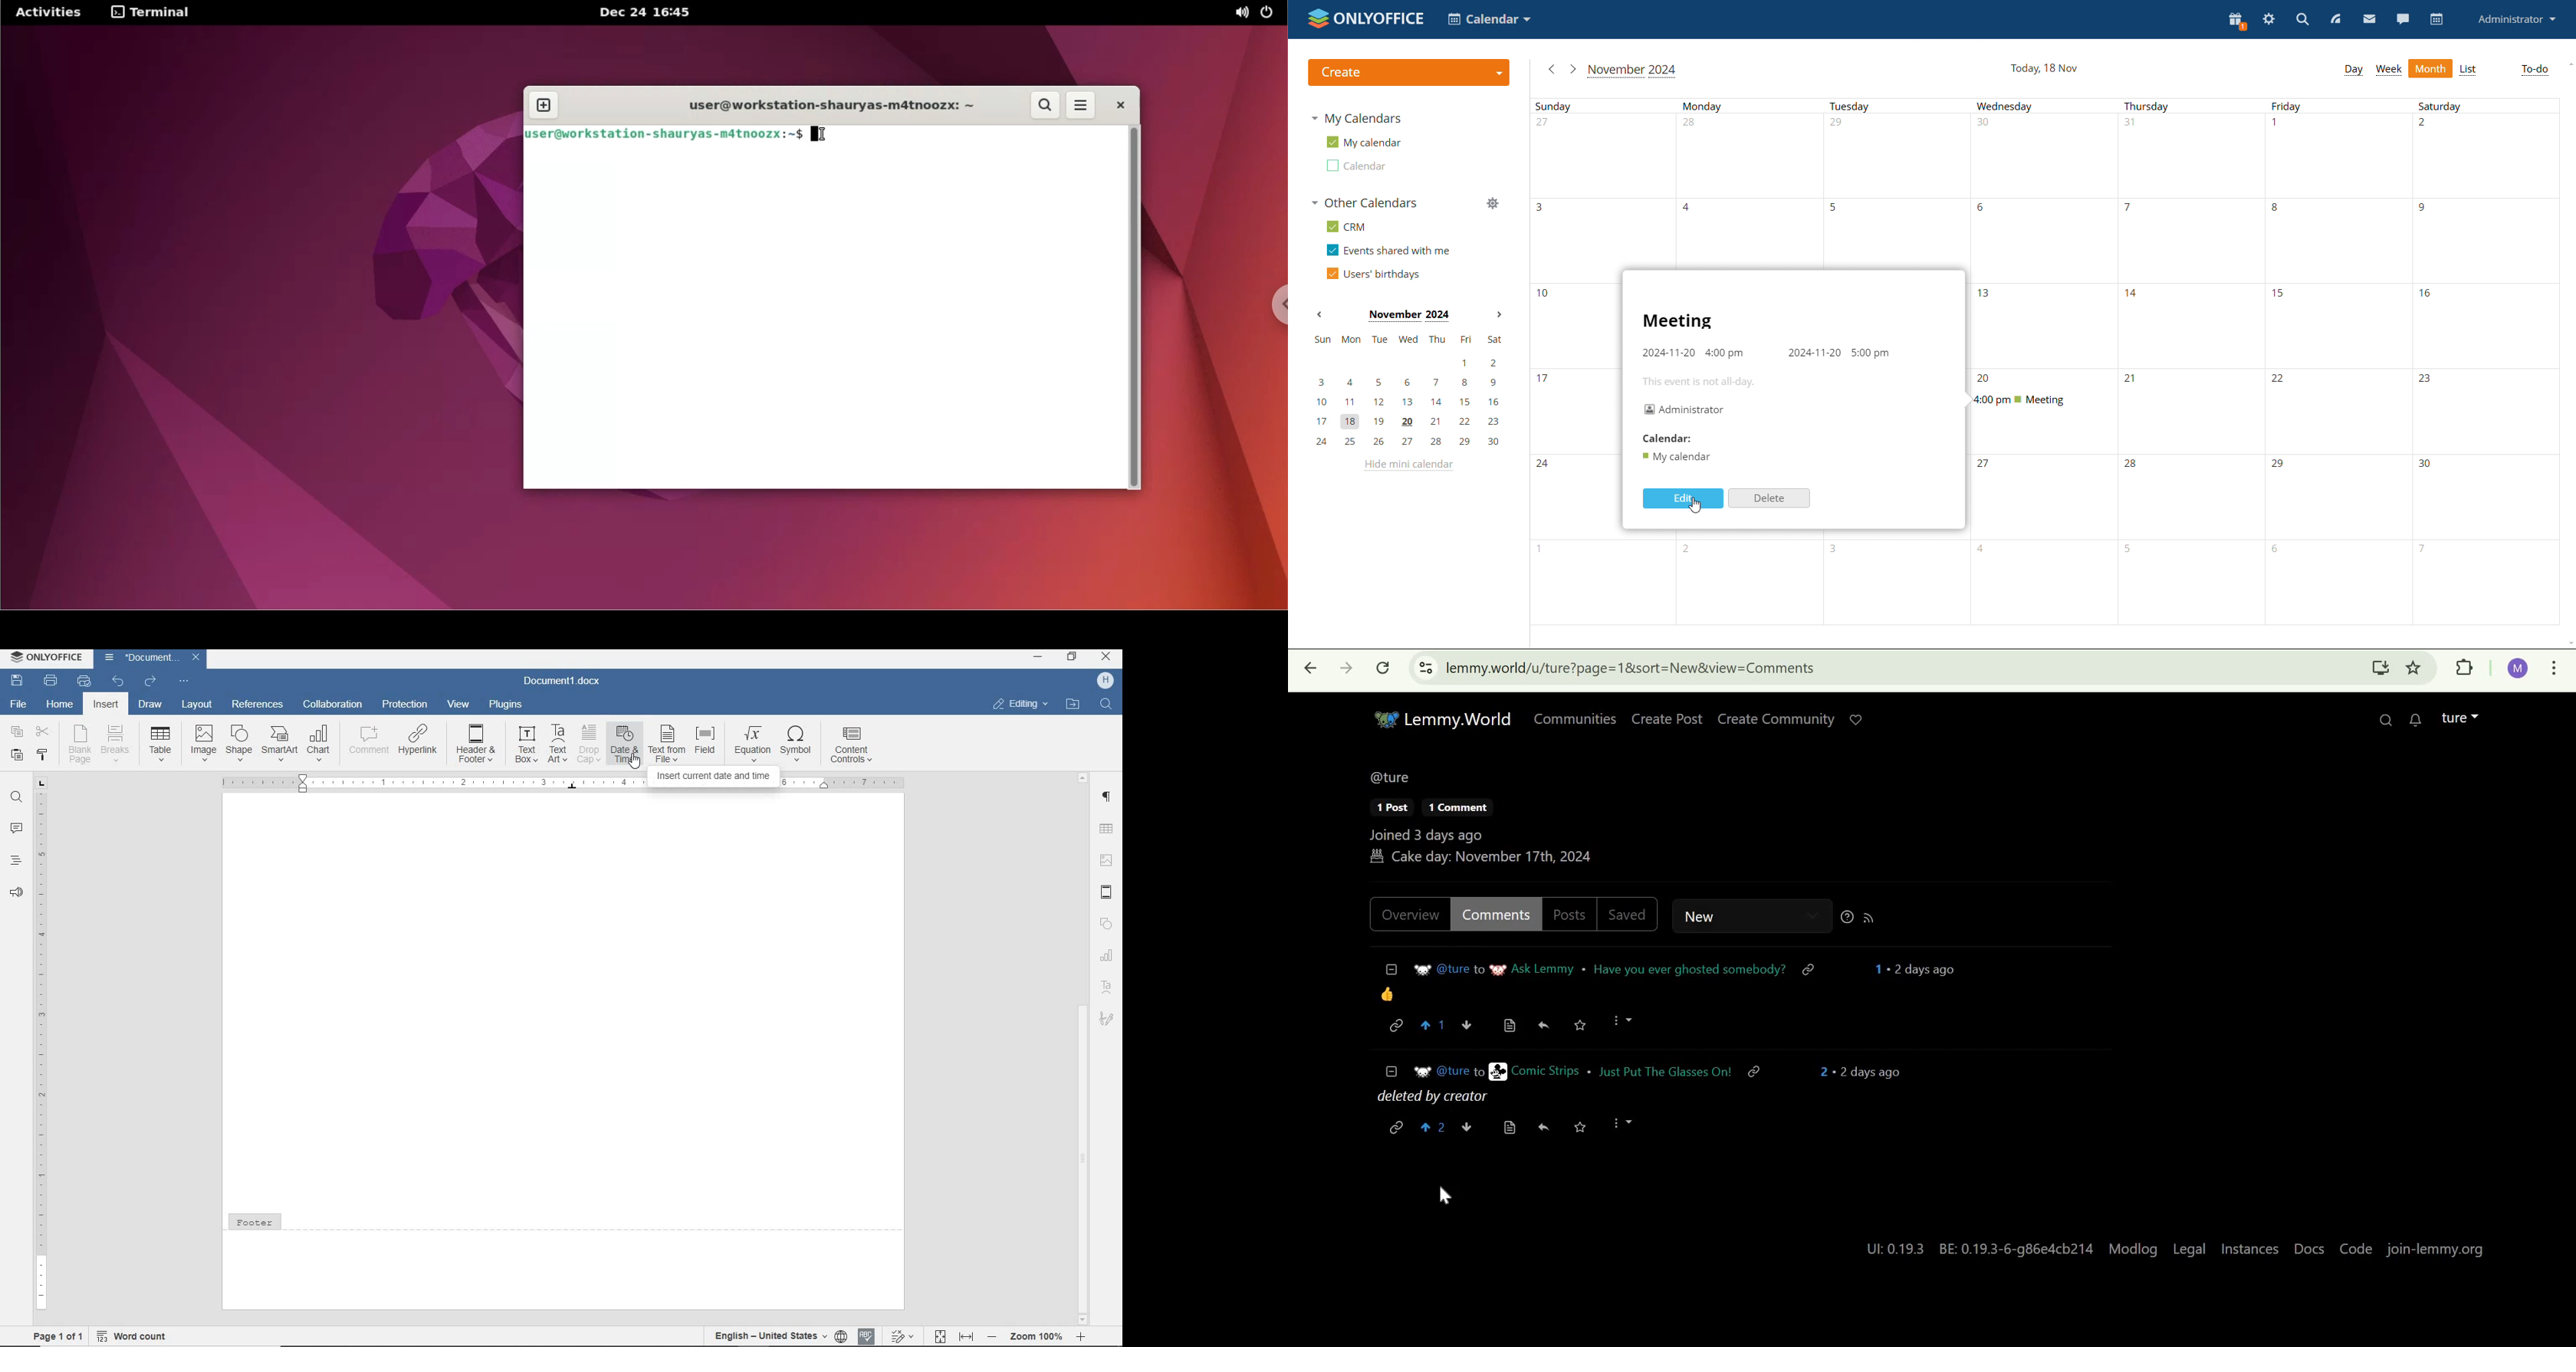 The width and height of the screenshot is (2576, 1372). What do you see at coordinates (2045, 68) in the screenshot?
I see `current date` at bounding box center [2045, 68].